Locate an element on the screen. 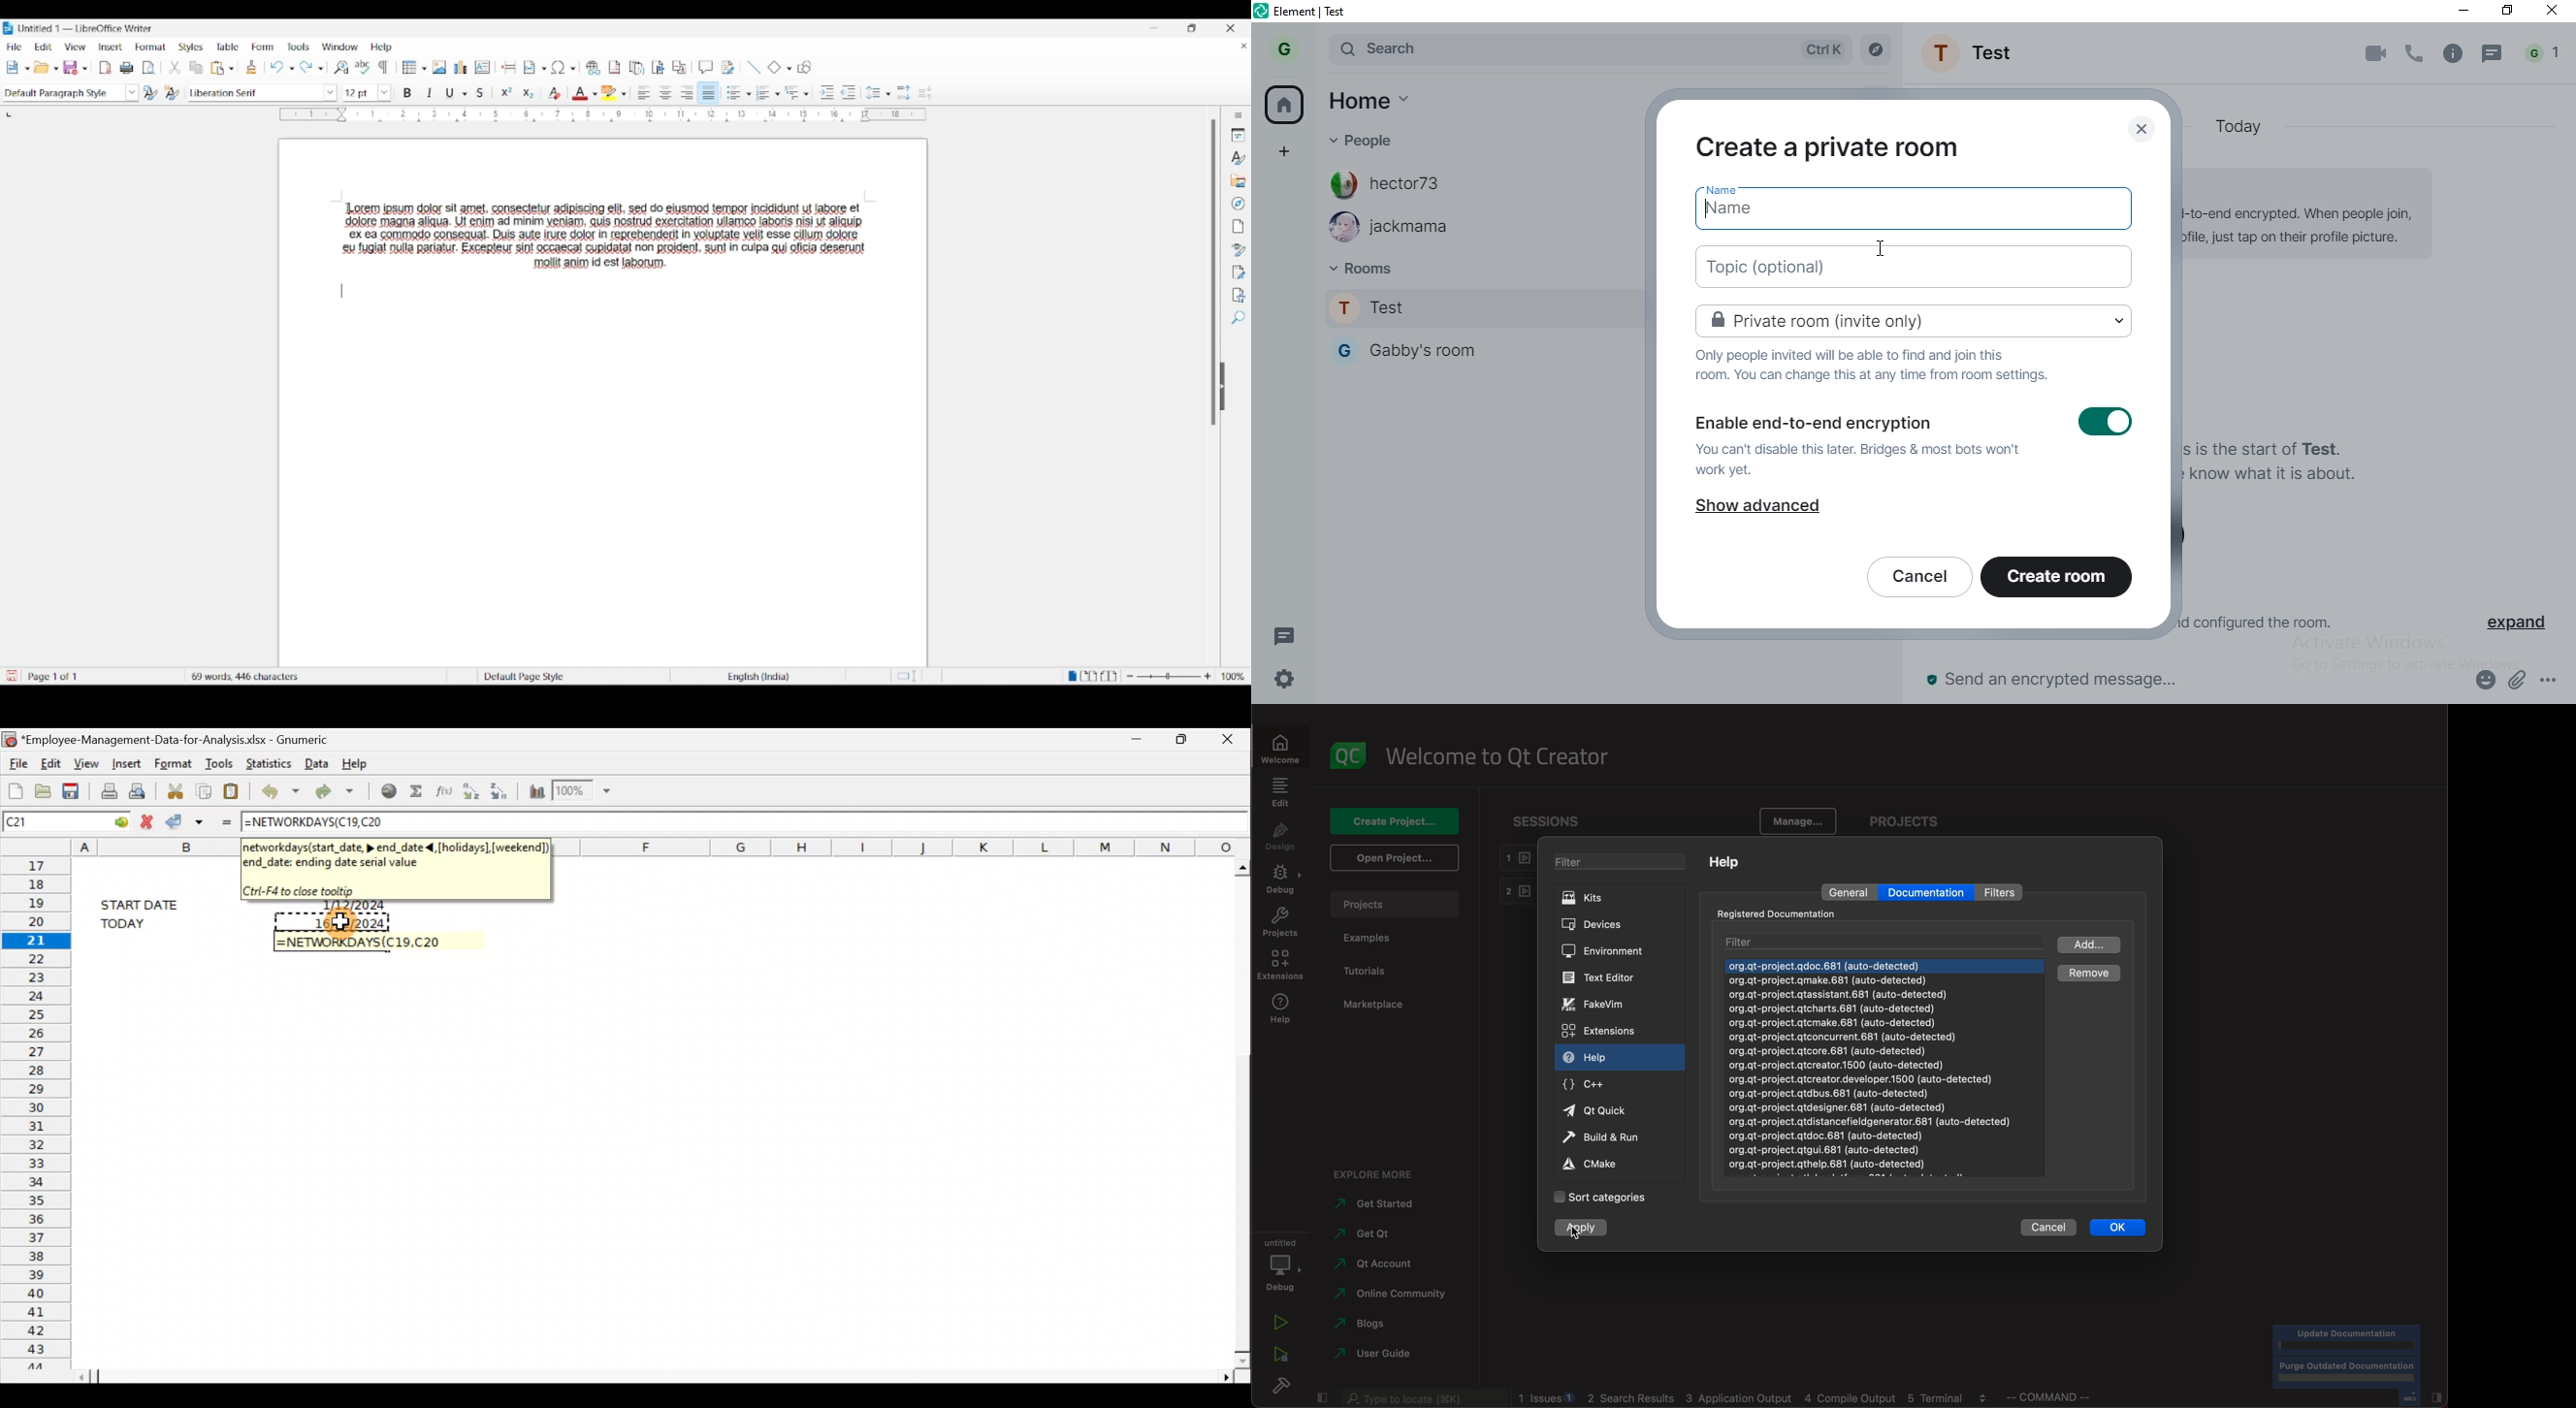  Tools is located at coordinates (299, 47).